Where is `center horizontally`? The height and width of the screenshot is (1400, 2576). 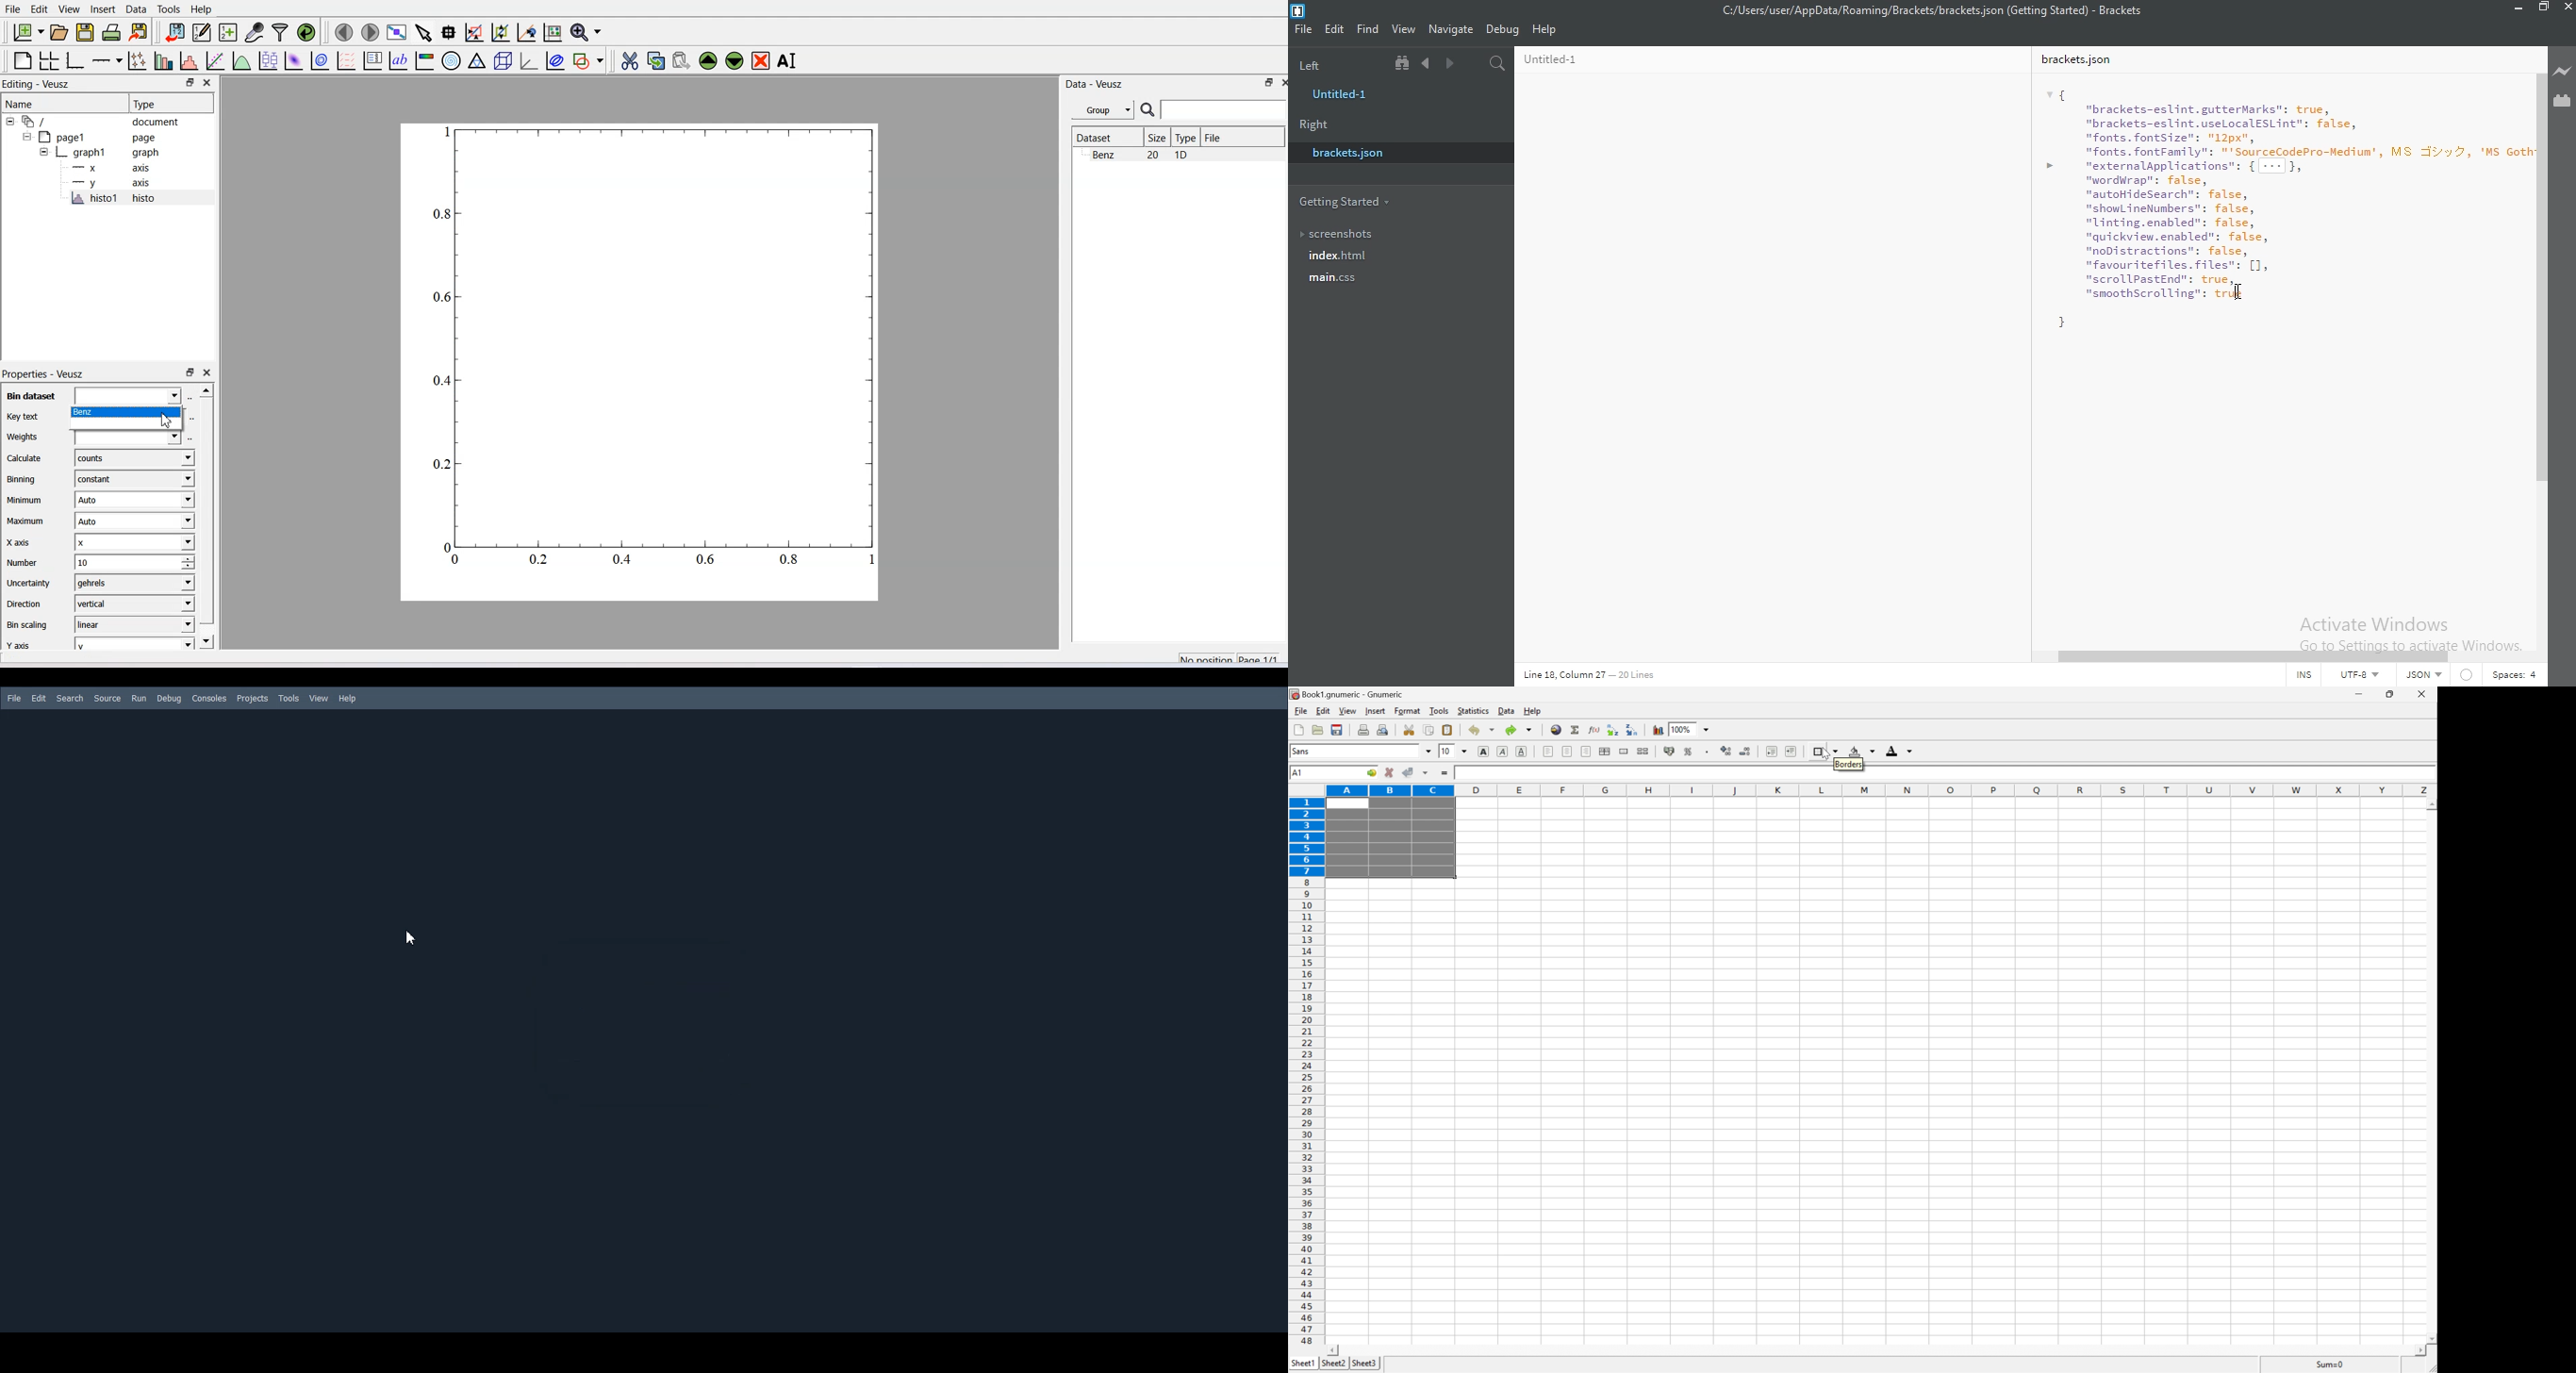
center horizontally is located at coordinates (1607, 751).